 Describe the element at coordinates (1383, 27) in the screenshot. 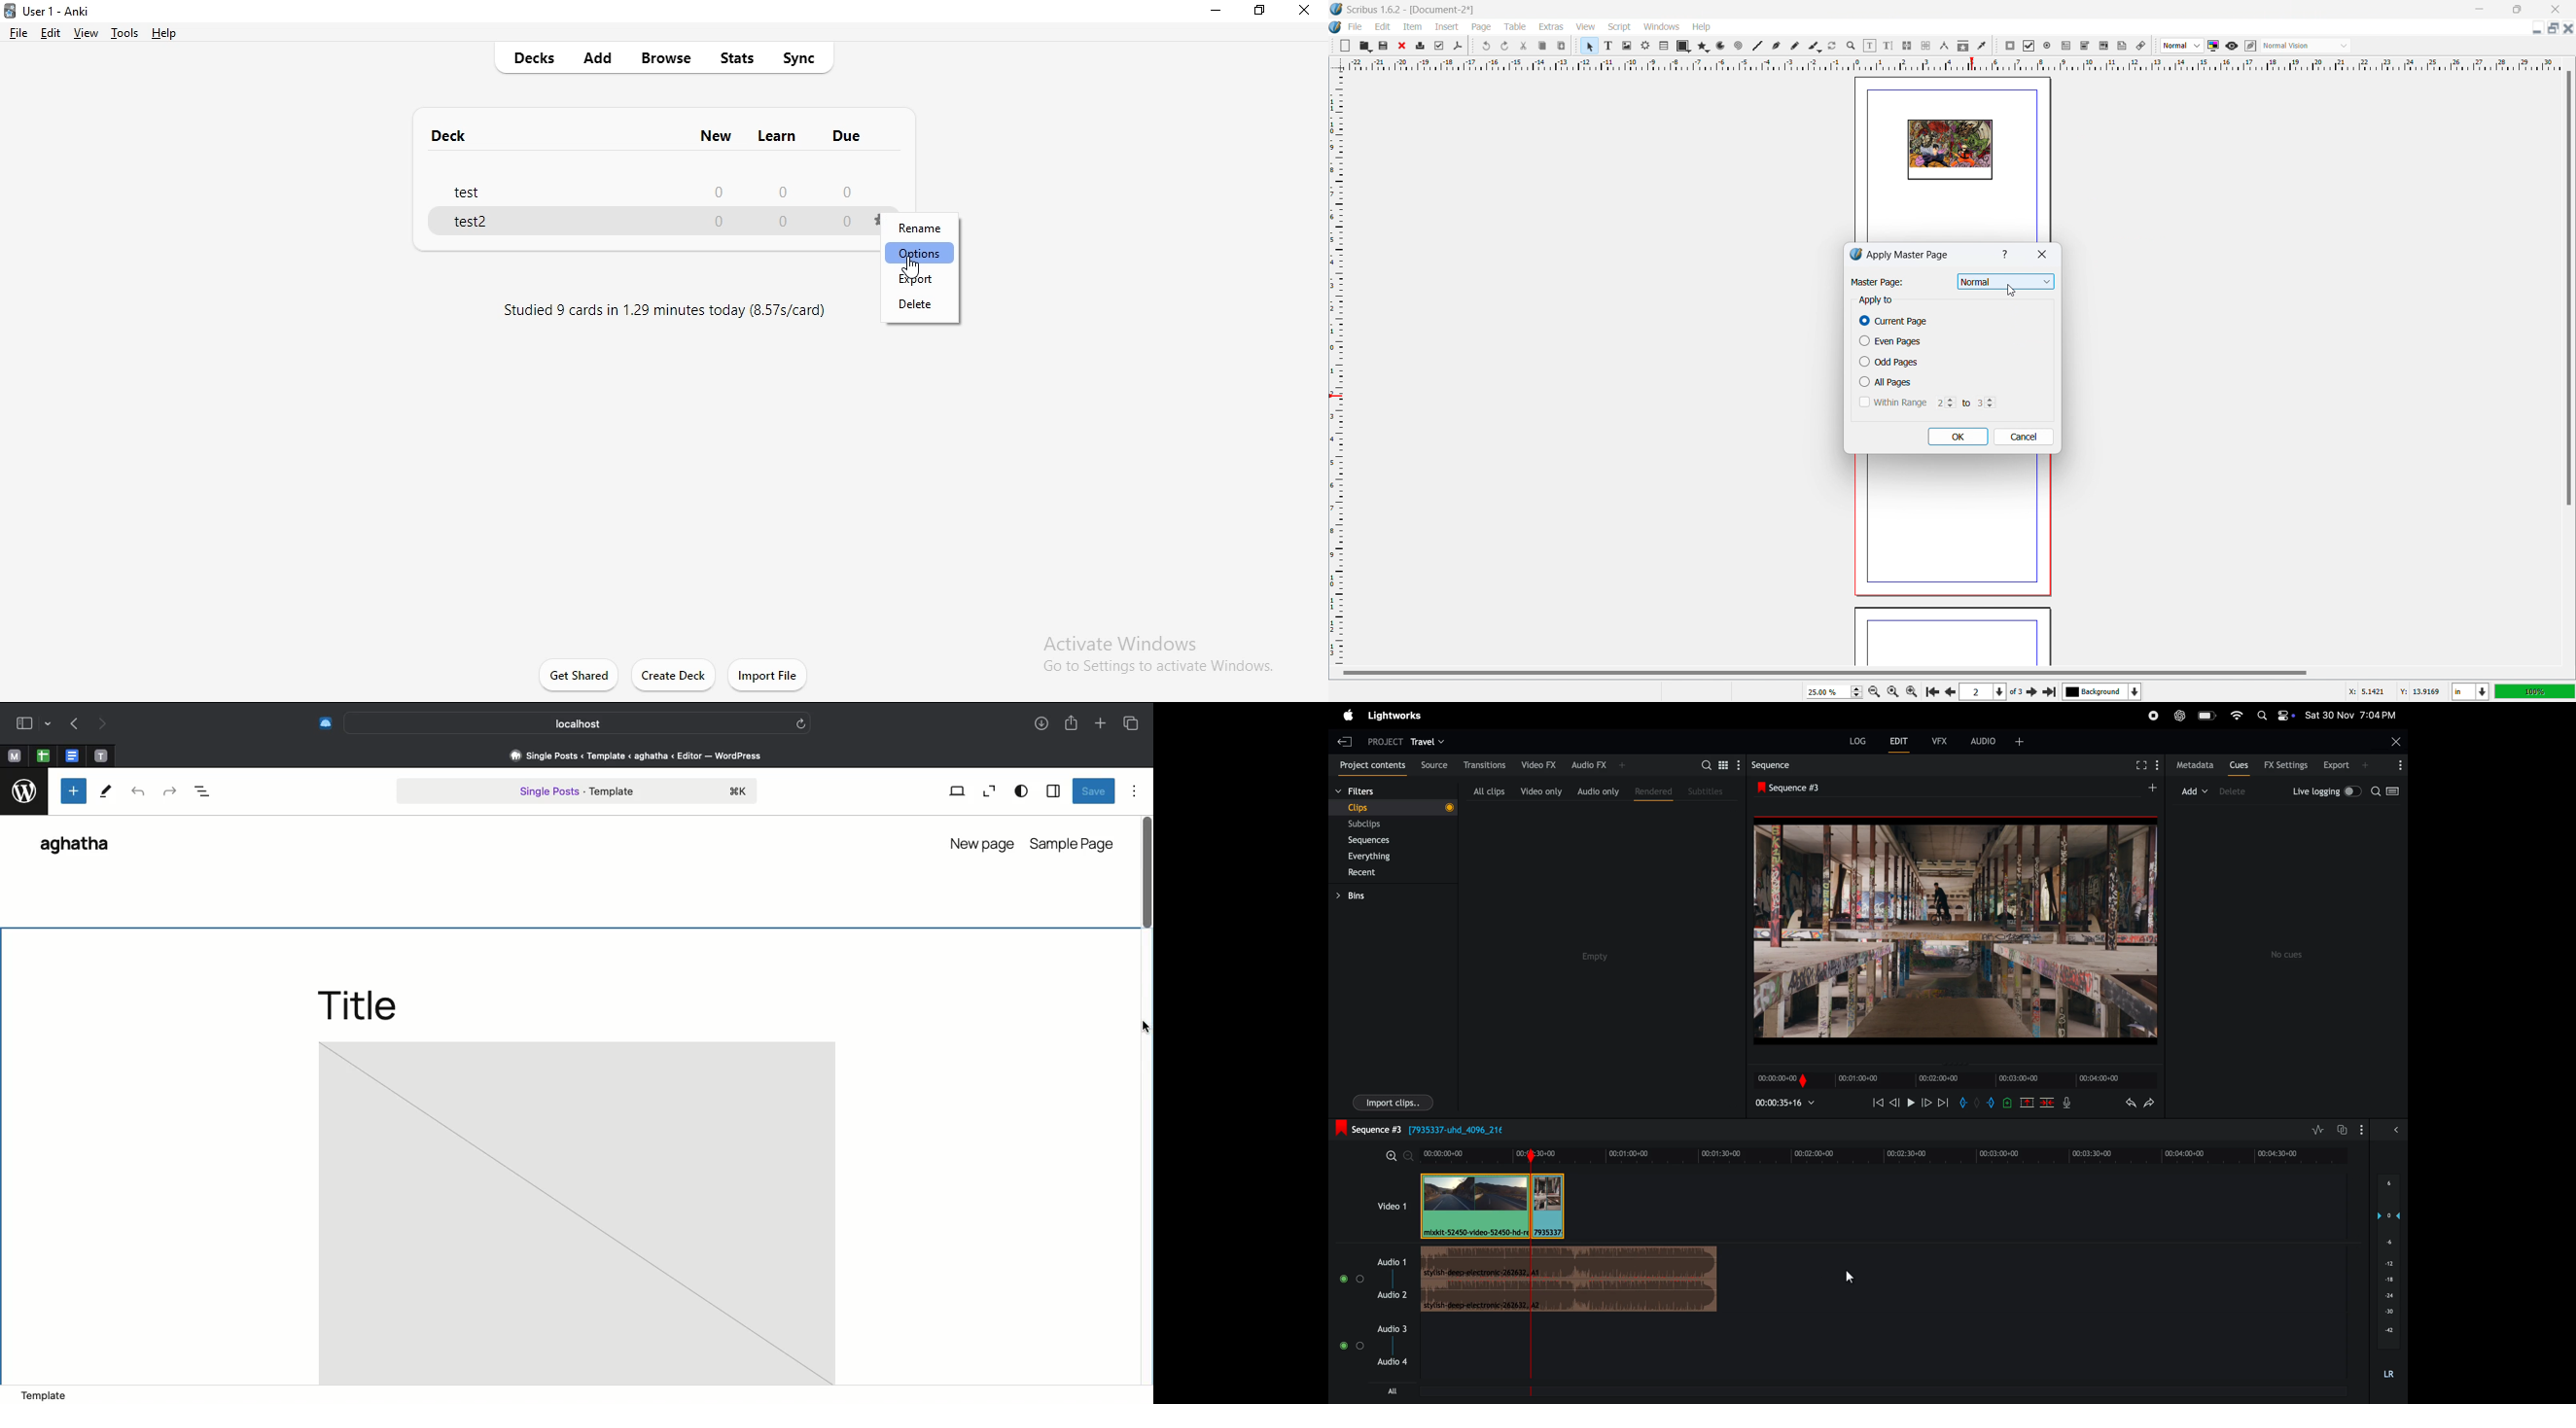

I see `edit` at that location.